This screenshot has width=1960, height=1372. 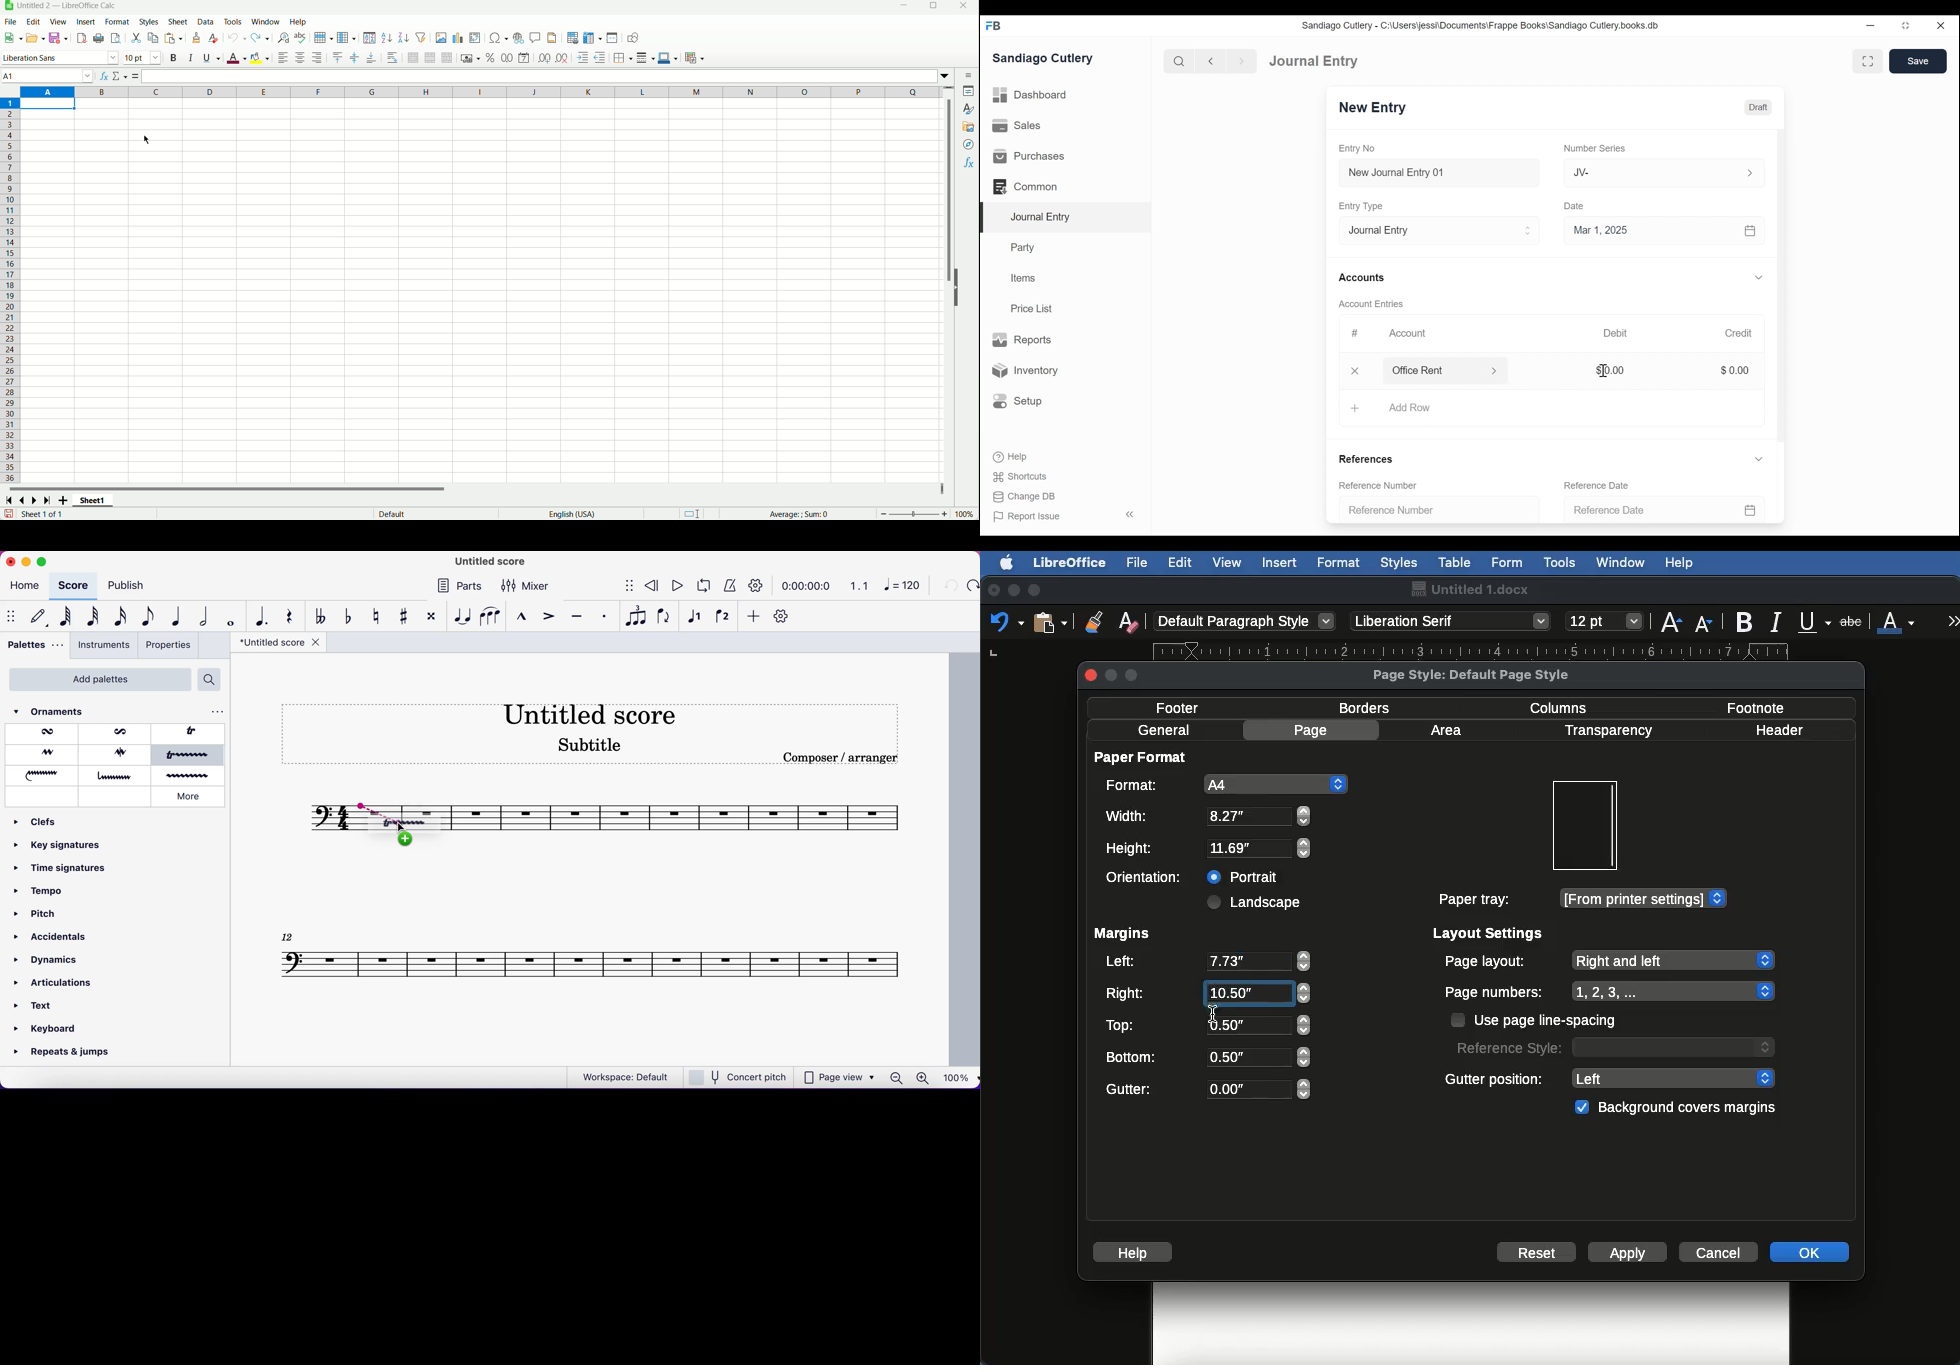 What do you see at coordinates (1611, 1077) in the screenshot?
I see `Gutter position` at bounding box center [1611, 1077].